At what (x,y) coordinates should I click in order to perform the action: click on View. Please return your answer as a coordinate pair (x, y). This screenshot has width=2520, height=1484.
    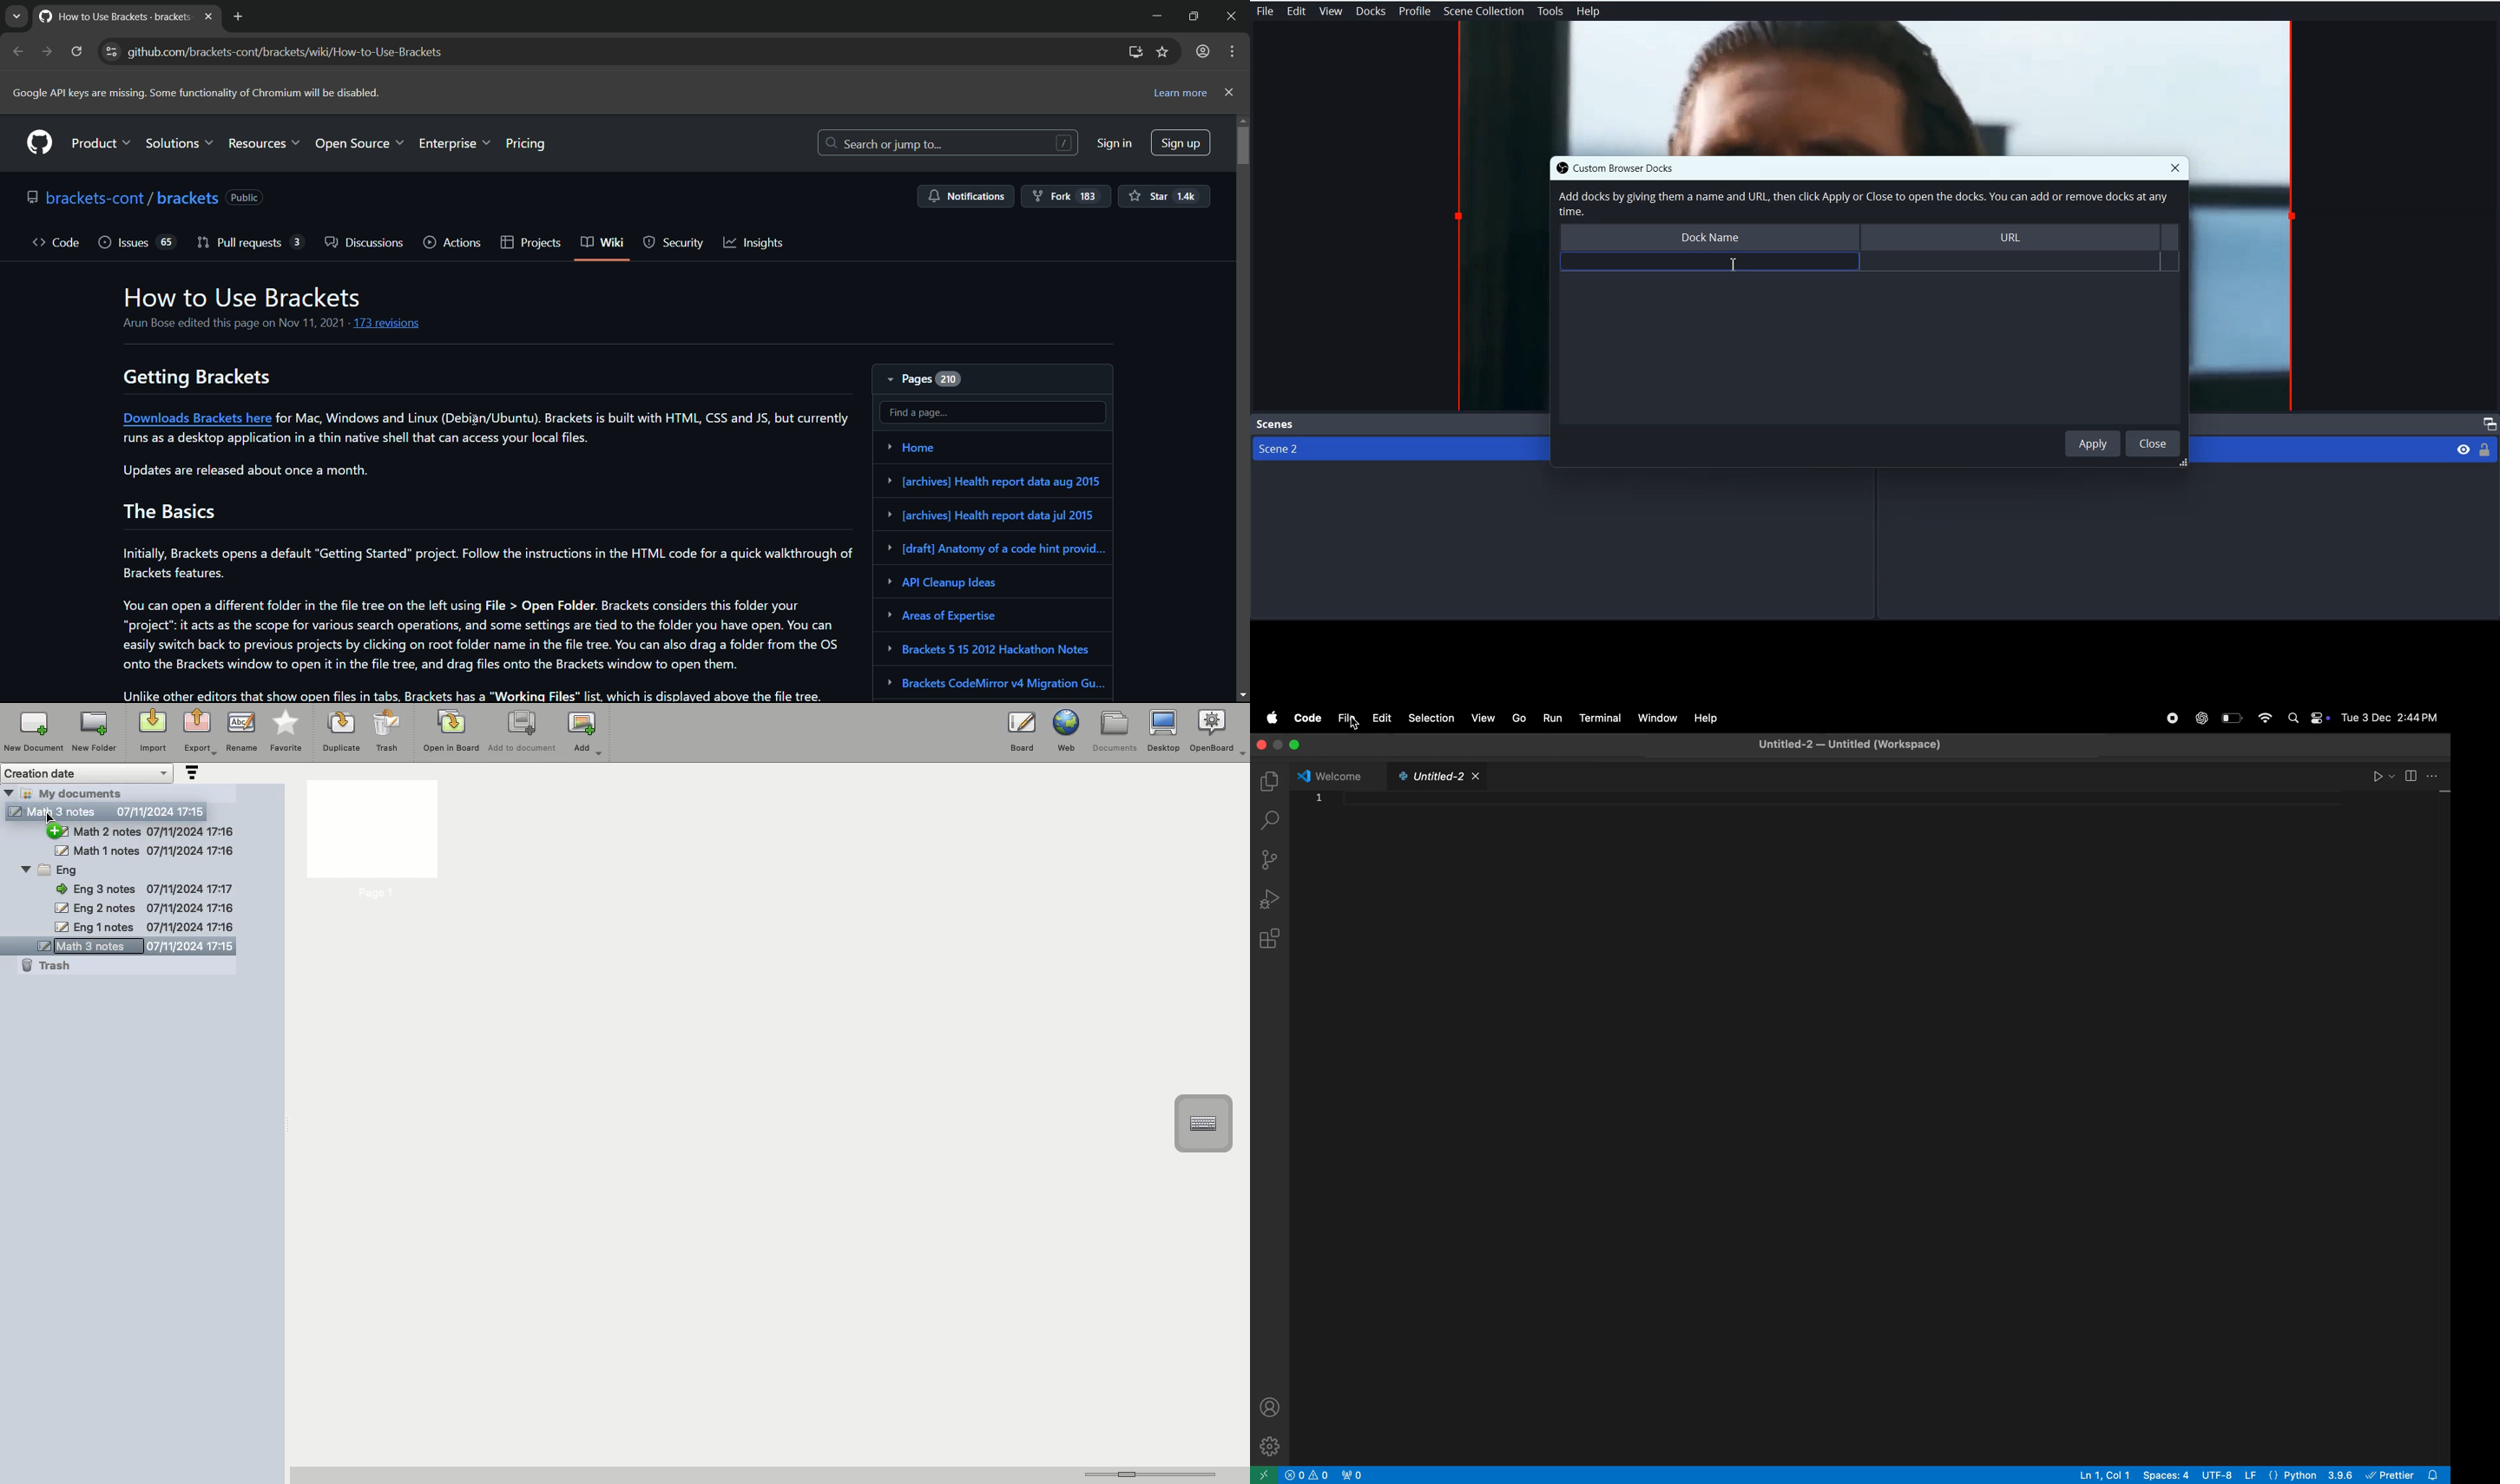
    Looking at the image, I should click on (1330, 11).